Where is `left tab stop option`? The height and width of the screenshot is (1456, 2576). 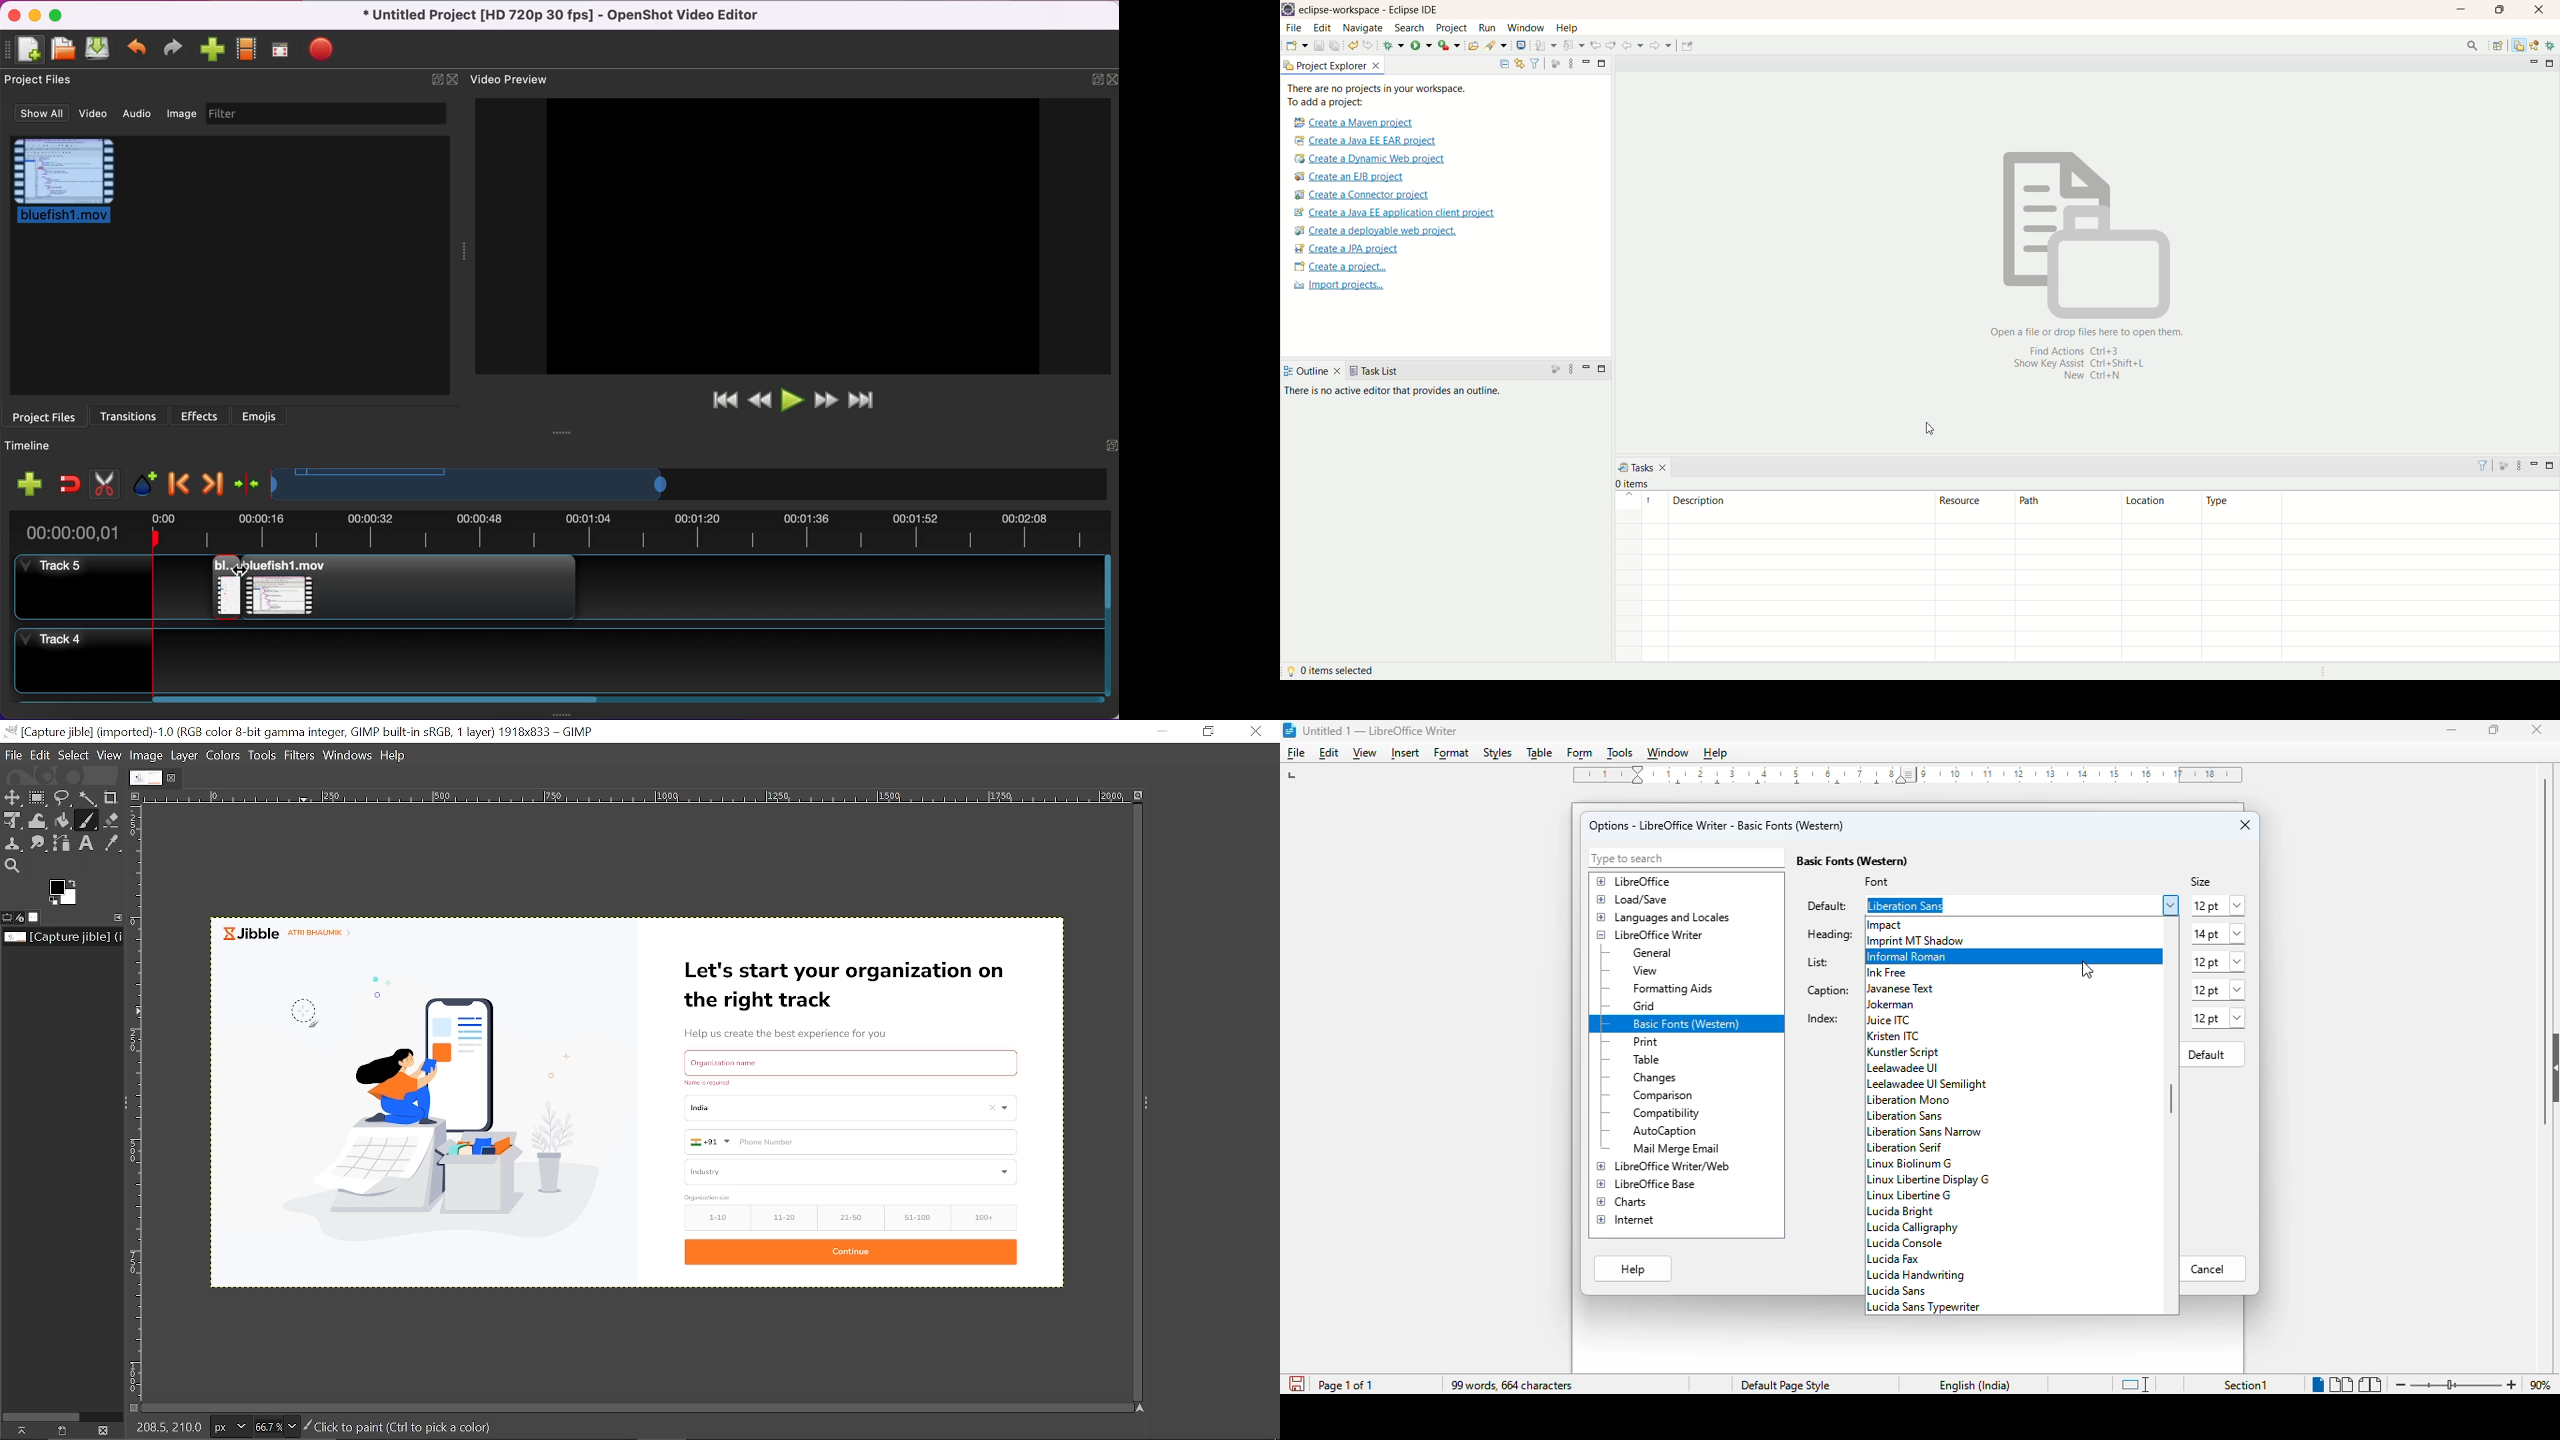 left tab stop option is located at coordinates (1295, 775).